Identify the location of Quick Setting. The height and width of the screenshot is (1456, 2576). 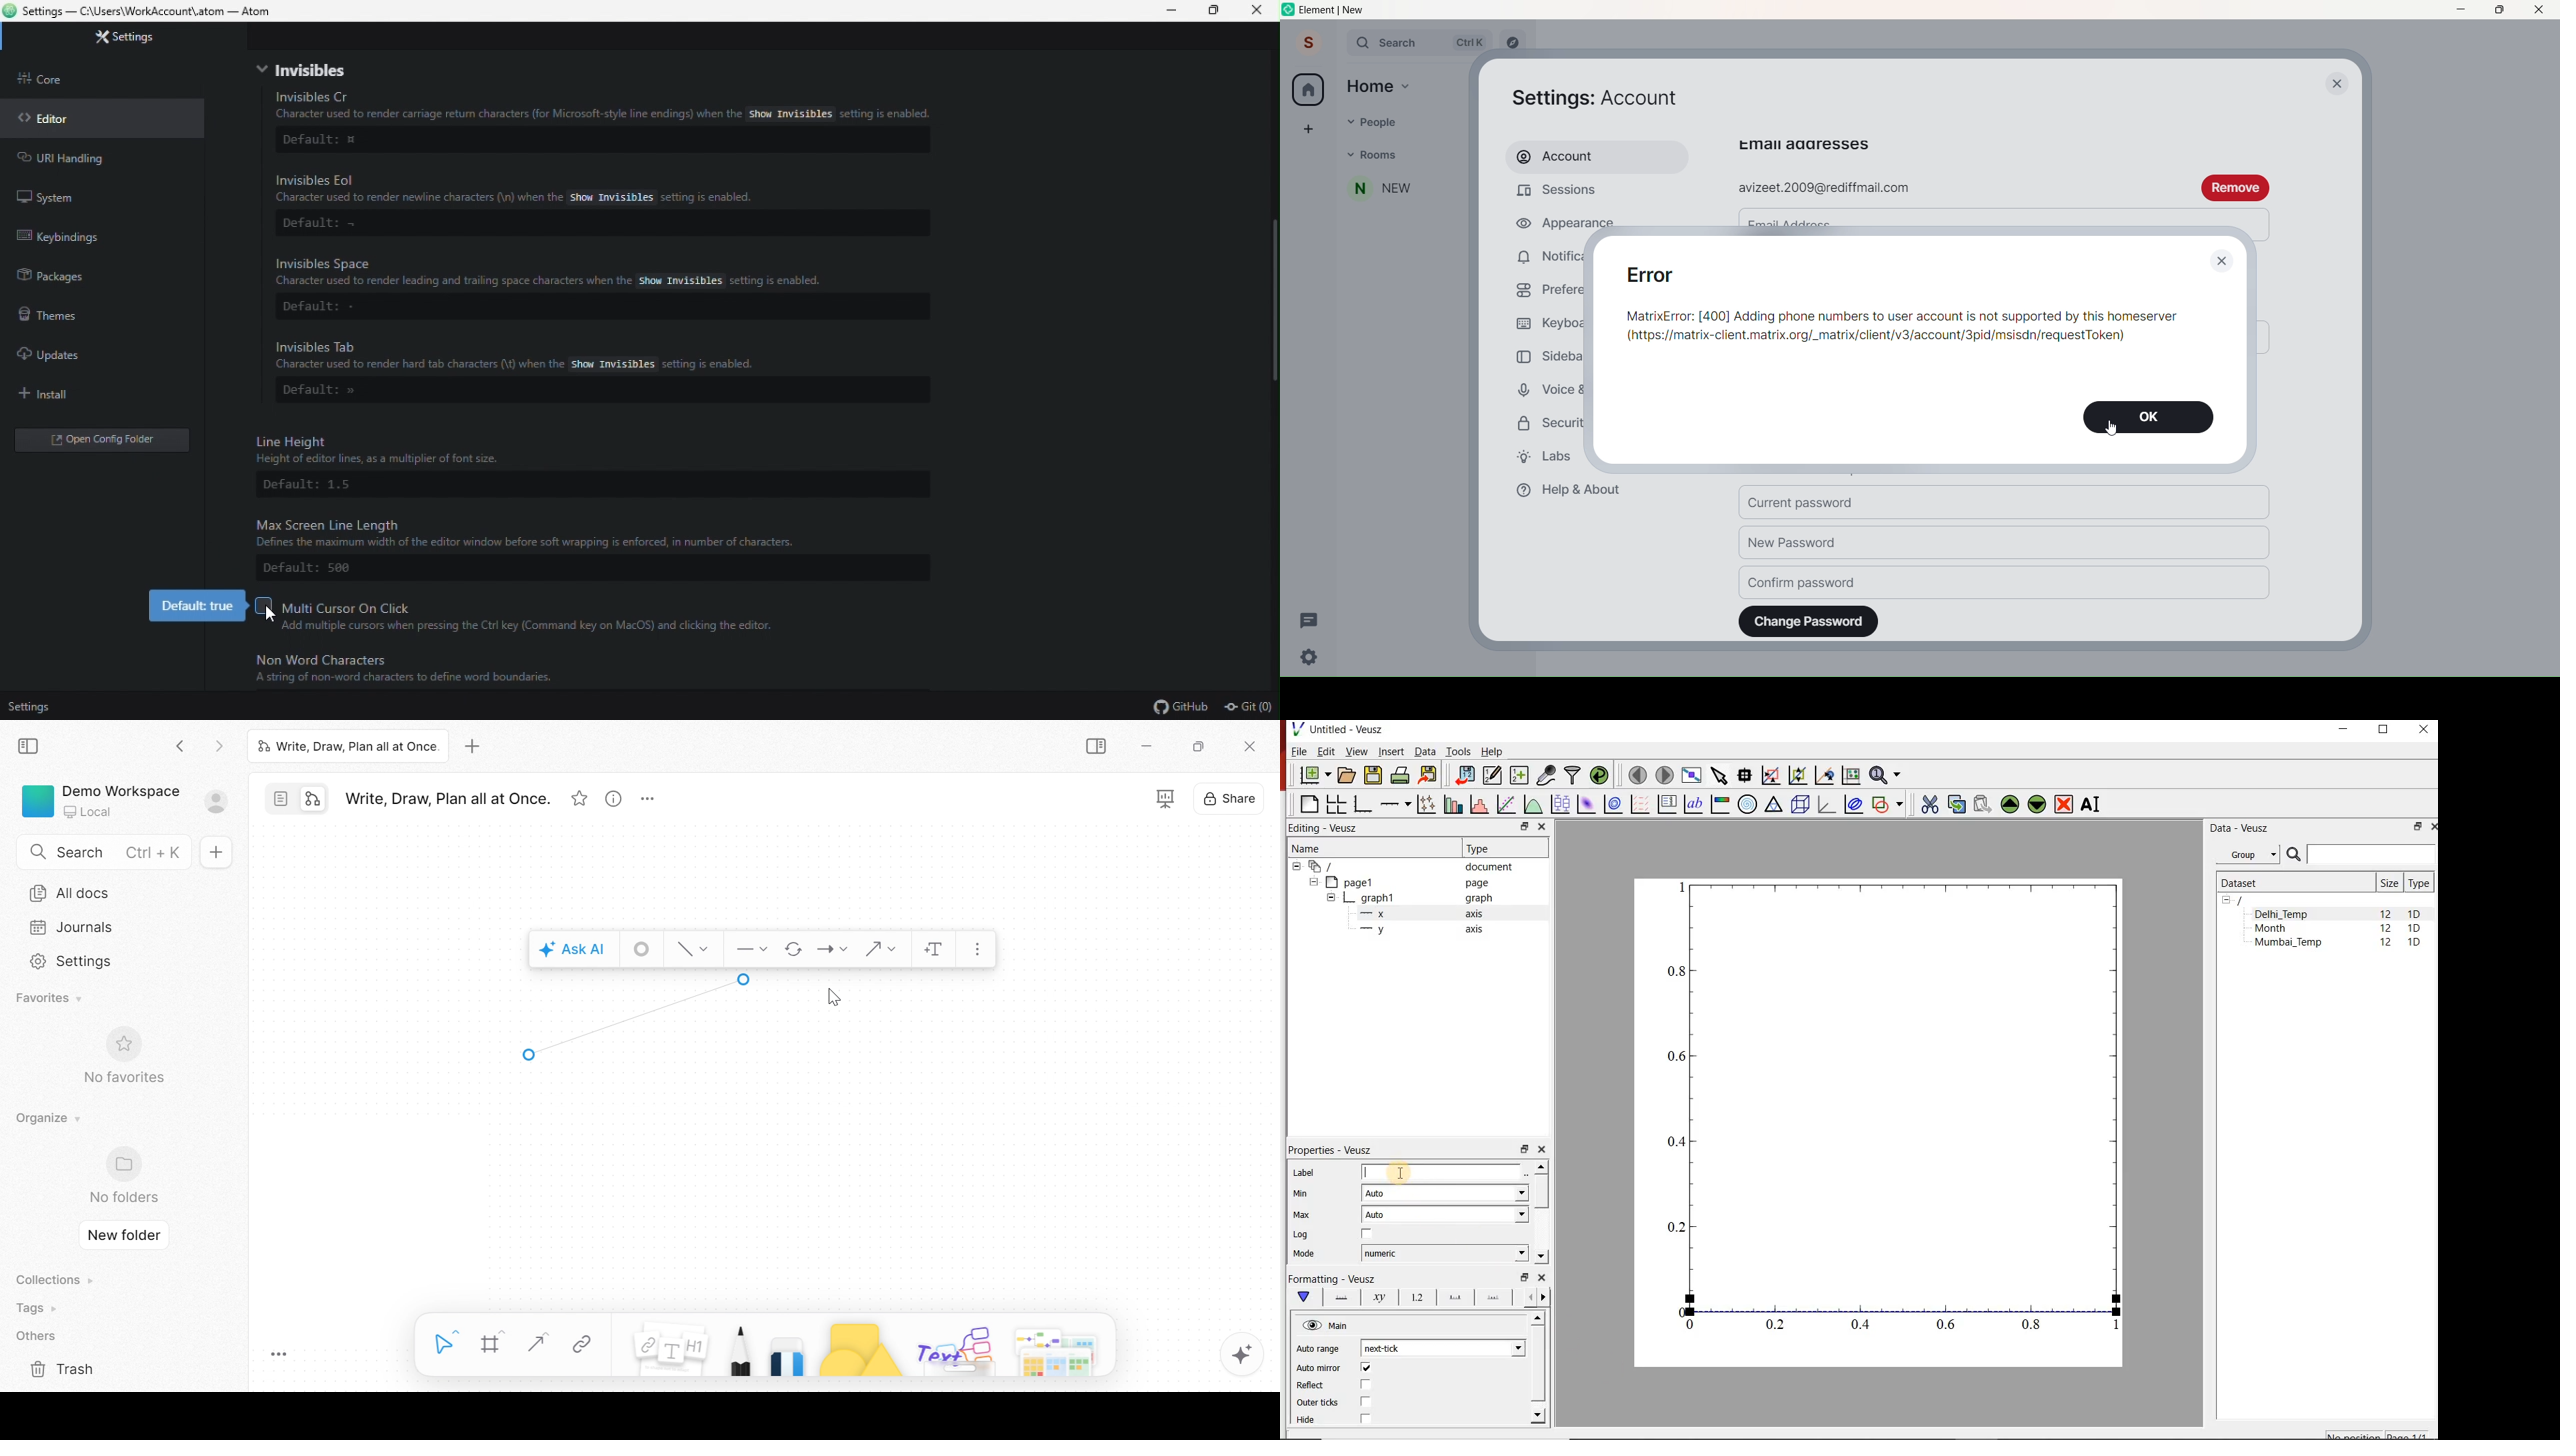
(1311, 659).